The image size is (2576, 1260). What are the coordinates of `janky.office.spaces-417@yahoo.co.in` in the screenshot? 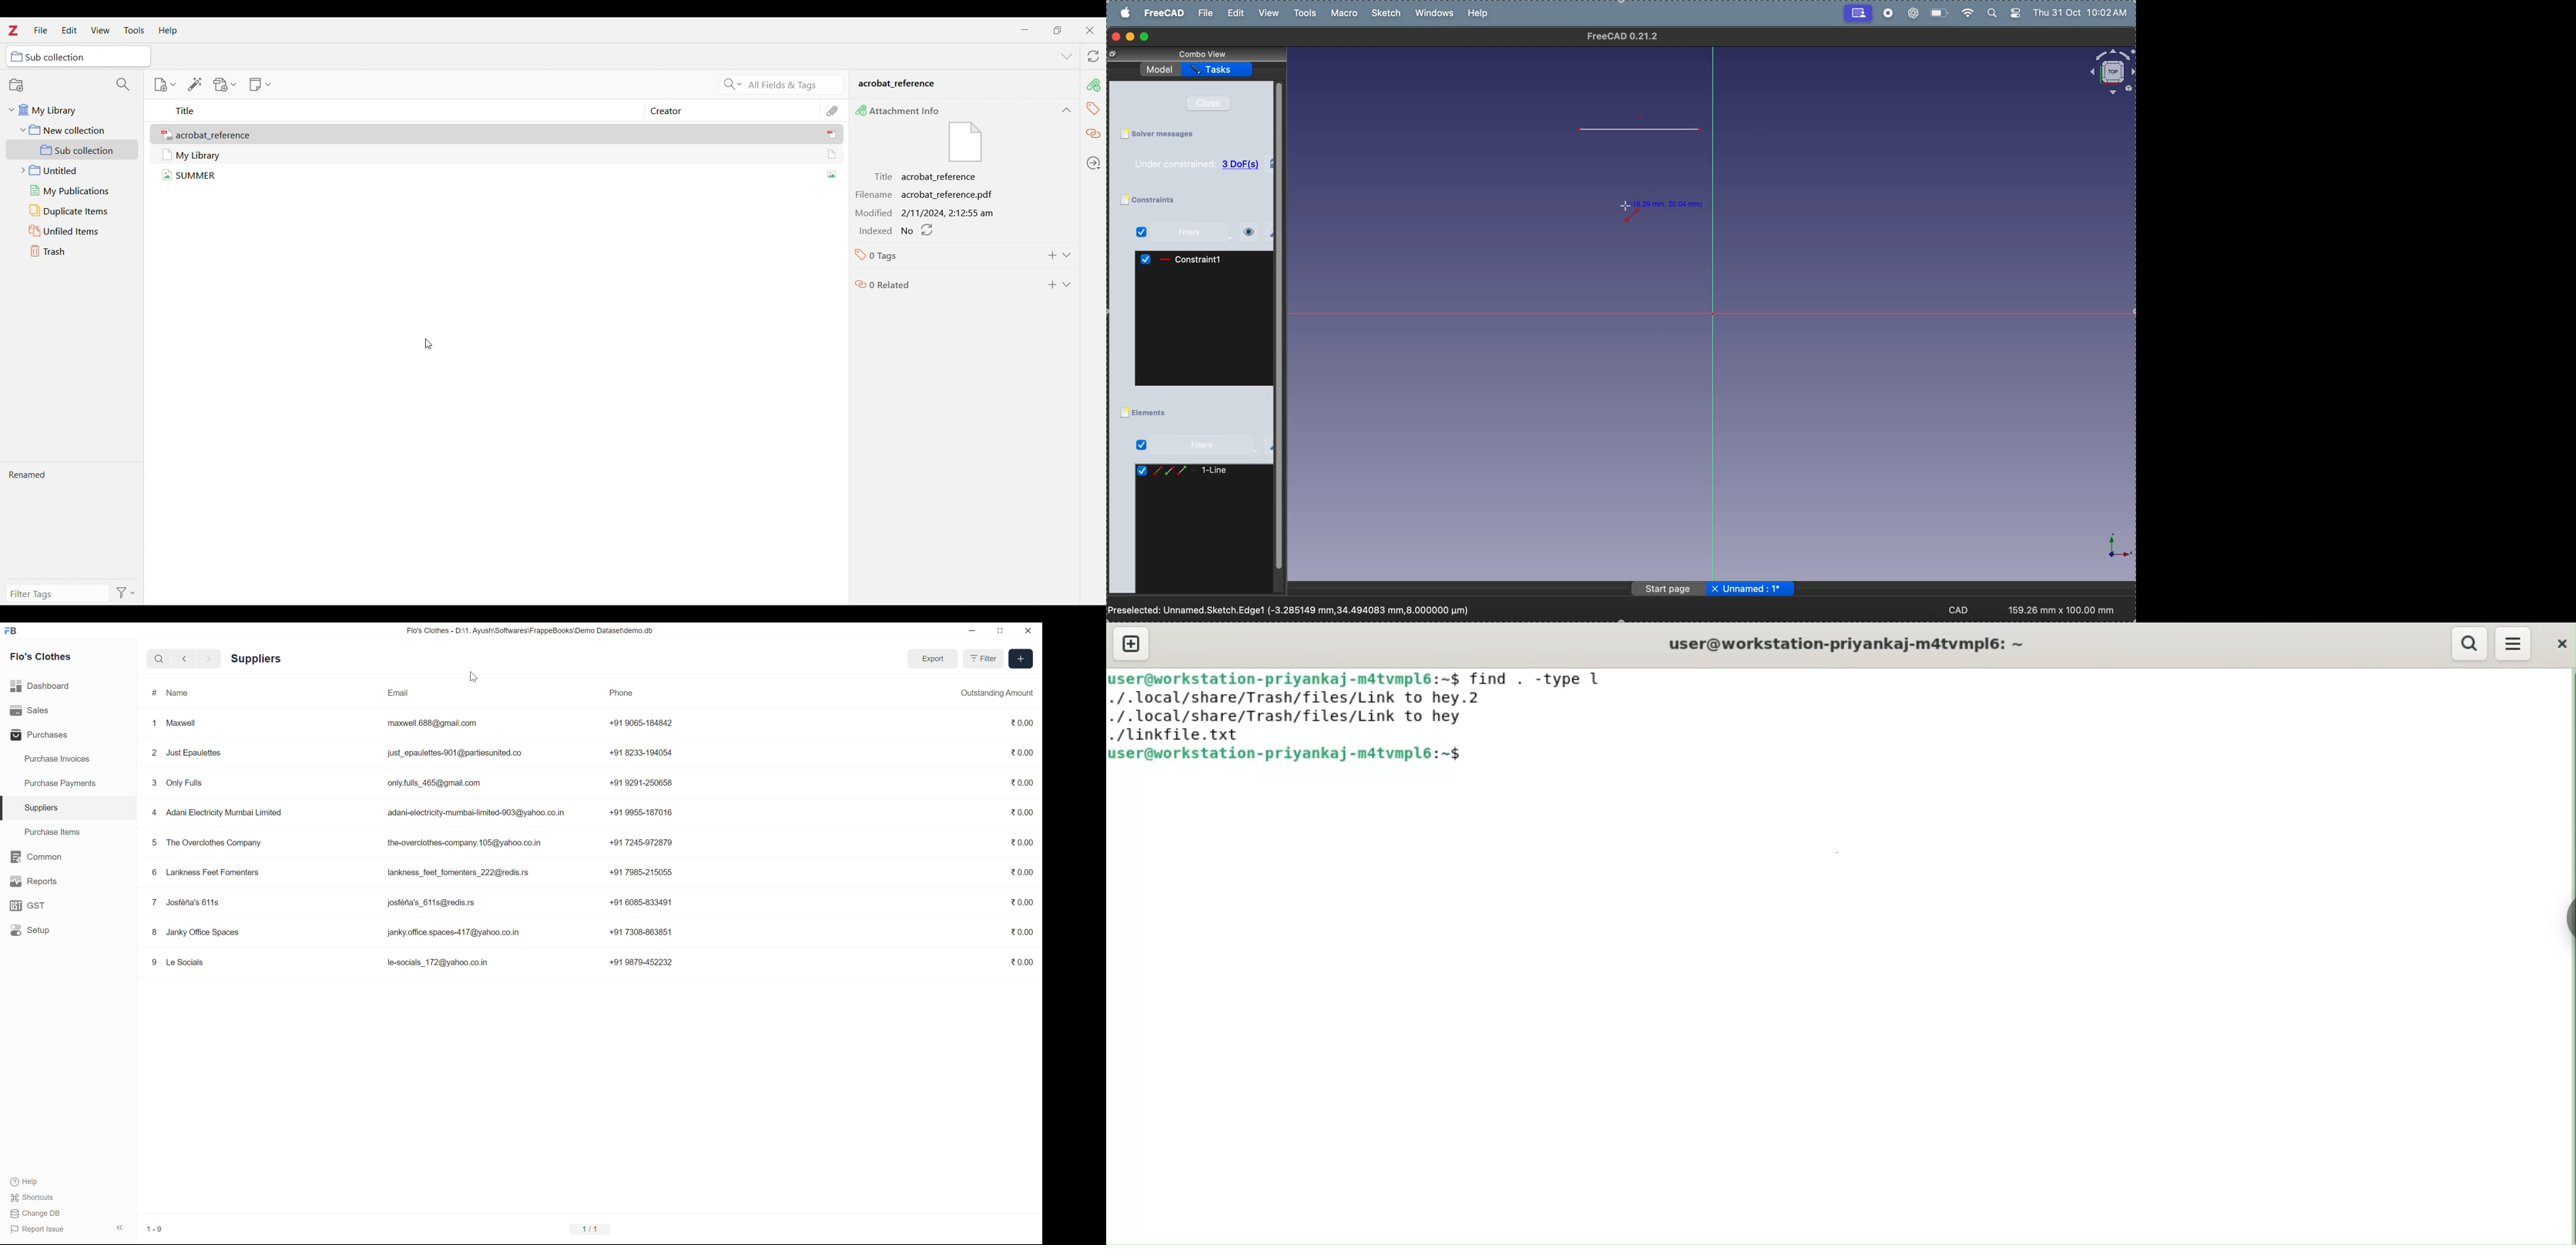 It's located at (453, 933).